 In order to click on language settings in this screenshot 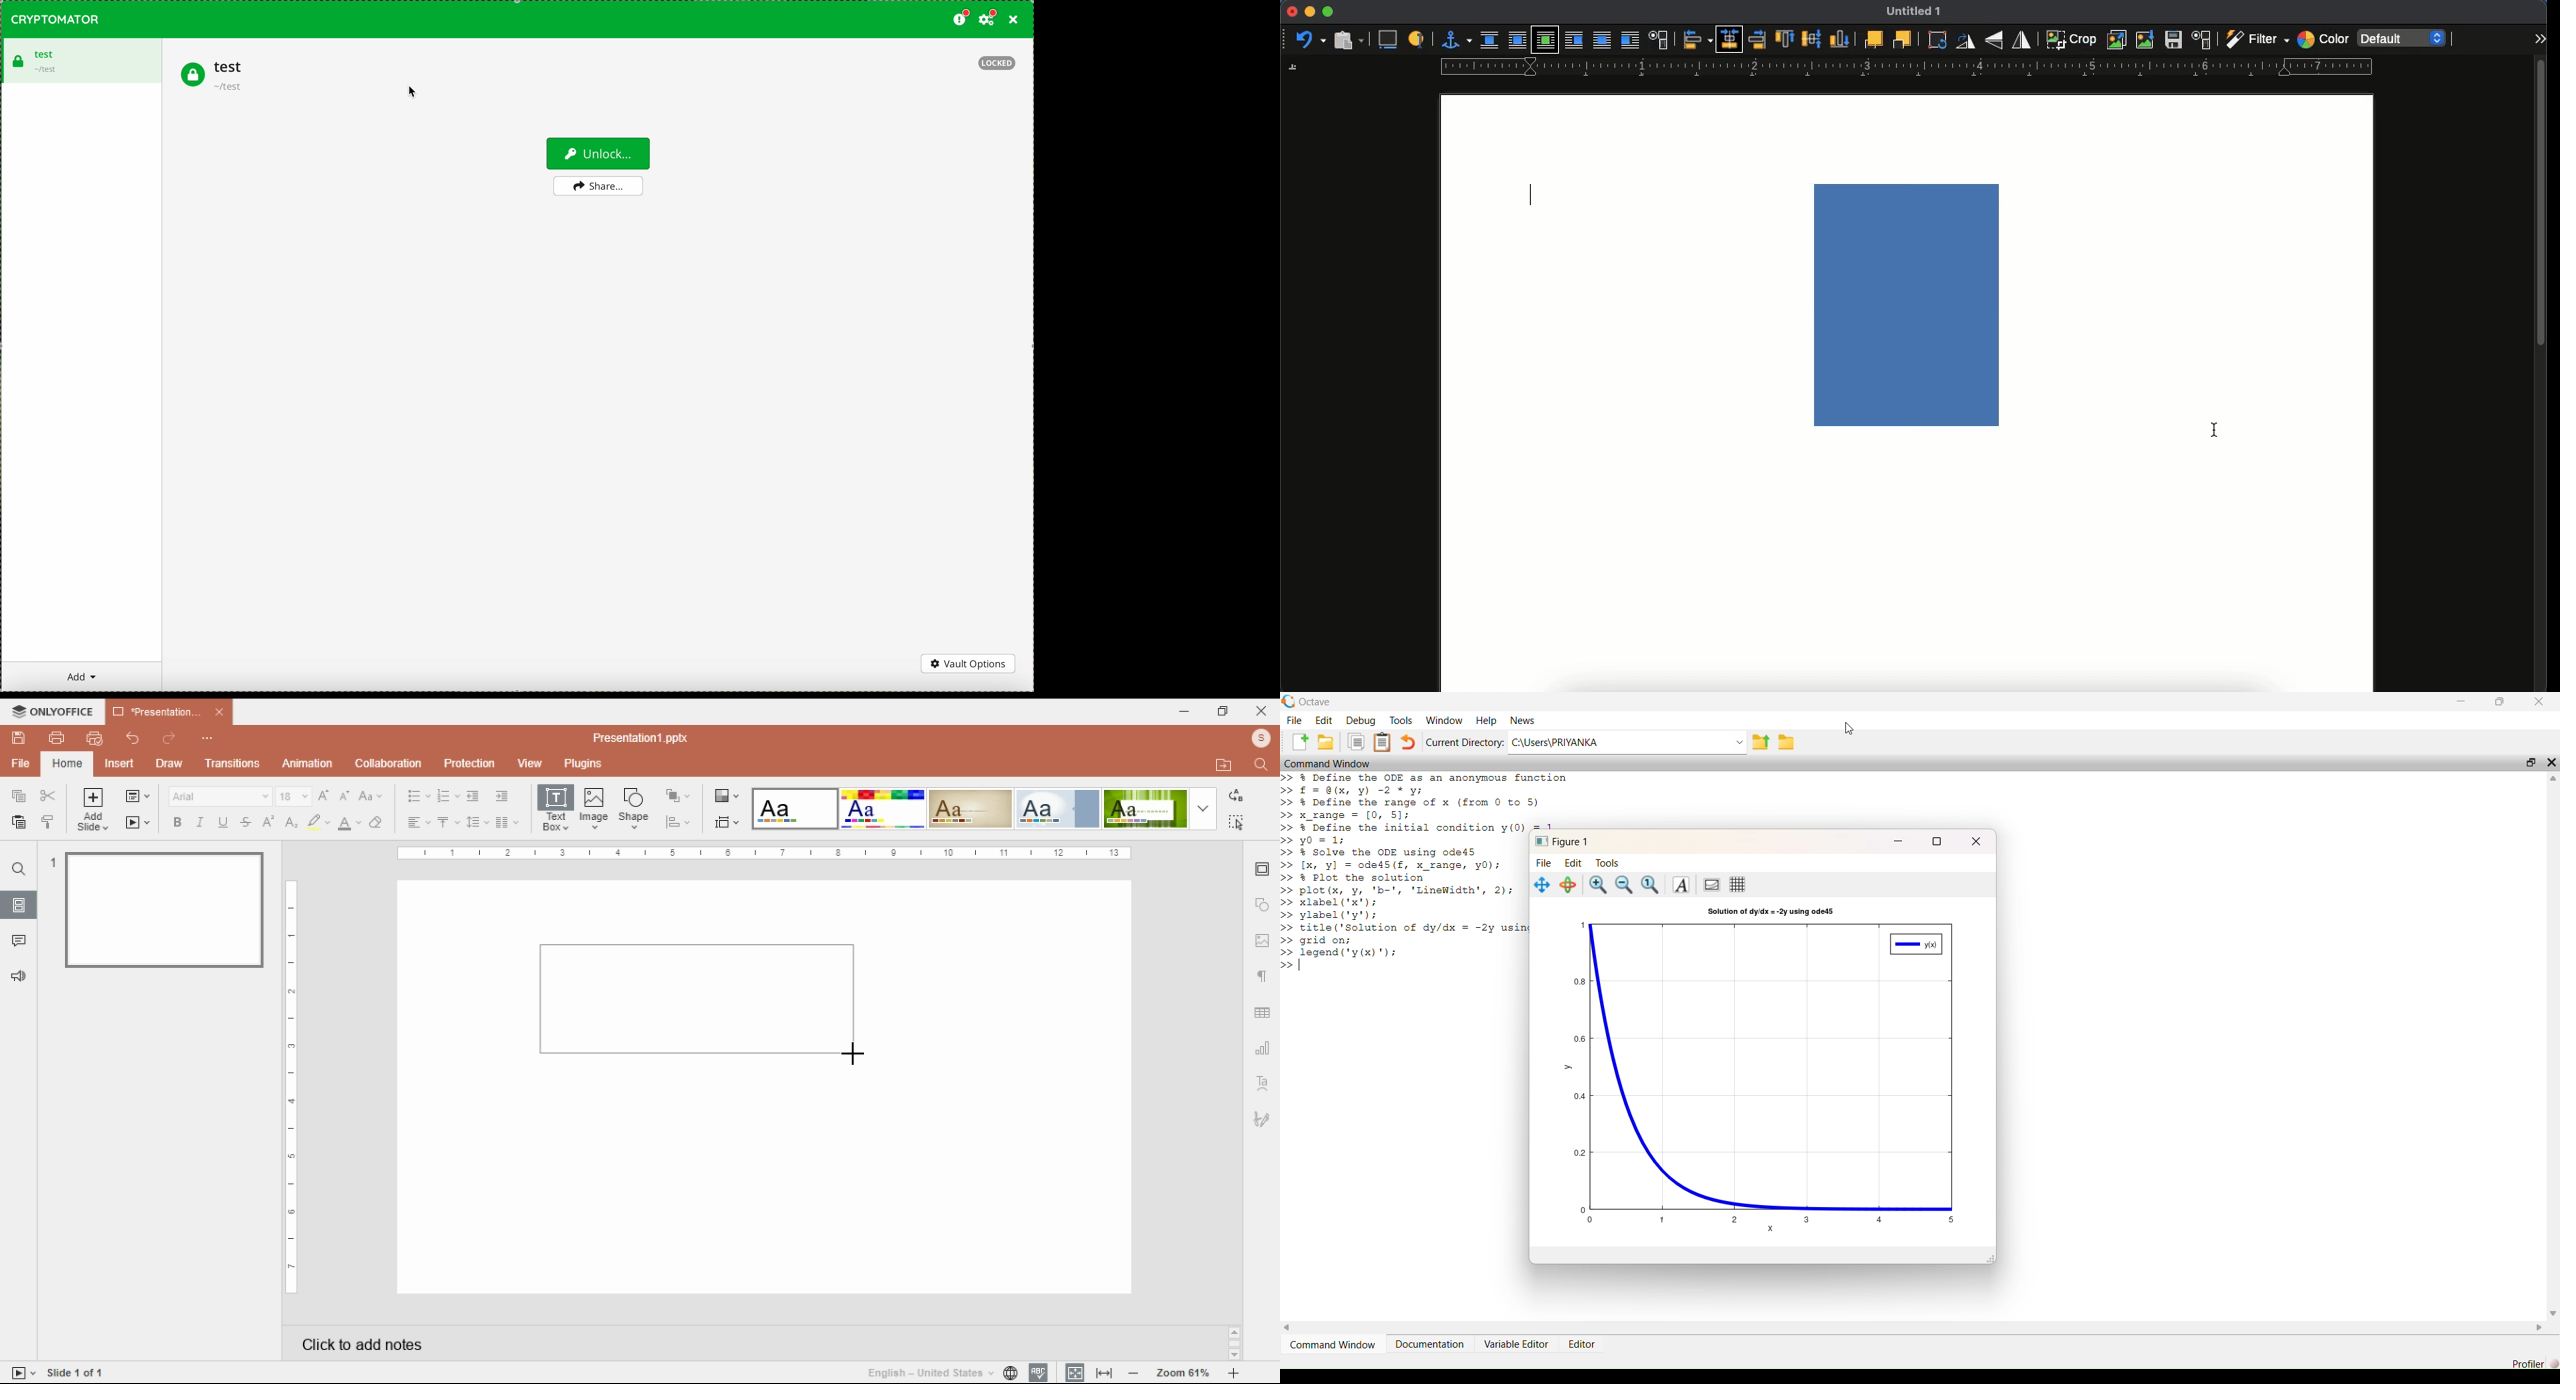, I will do `click(1009, 1373)`.